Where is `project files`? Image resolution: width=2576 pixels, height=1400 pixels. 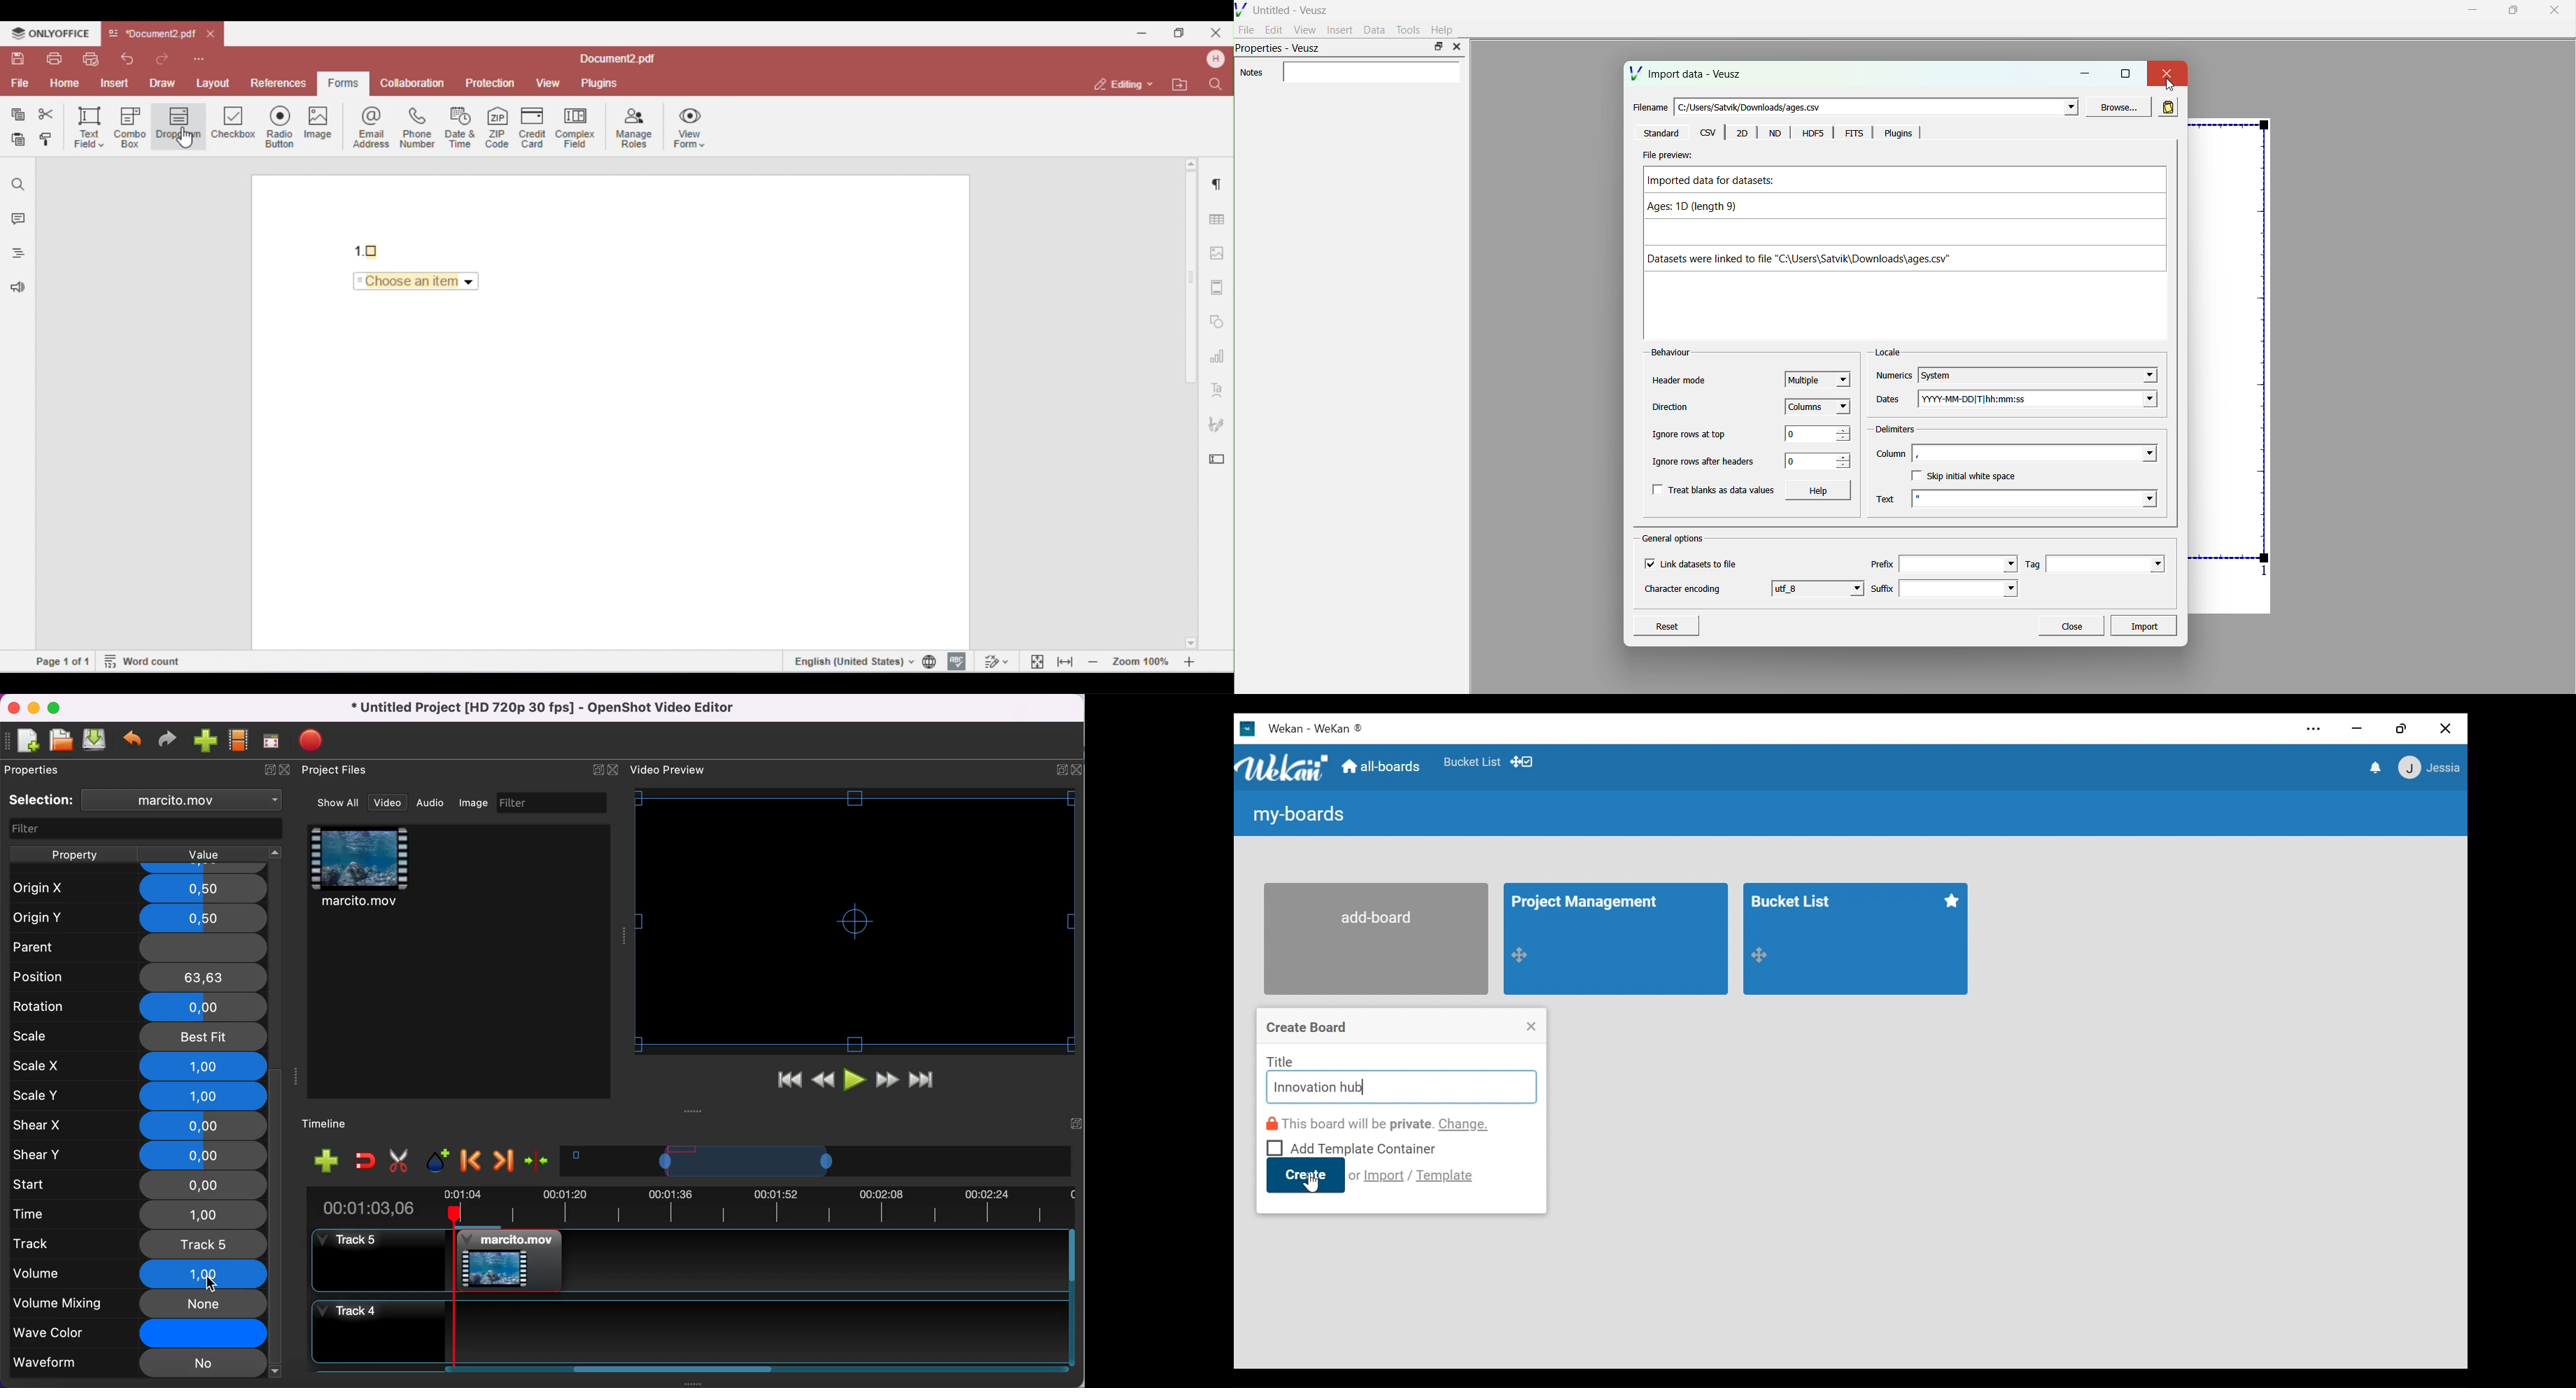
project files is located at coordinates (336, 771).